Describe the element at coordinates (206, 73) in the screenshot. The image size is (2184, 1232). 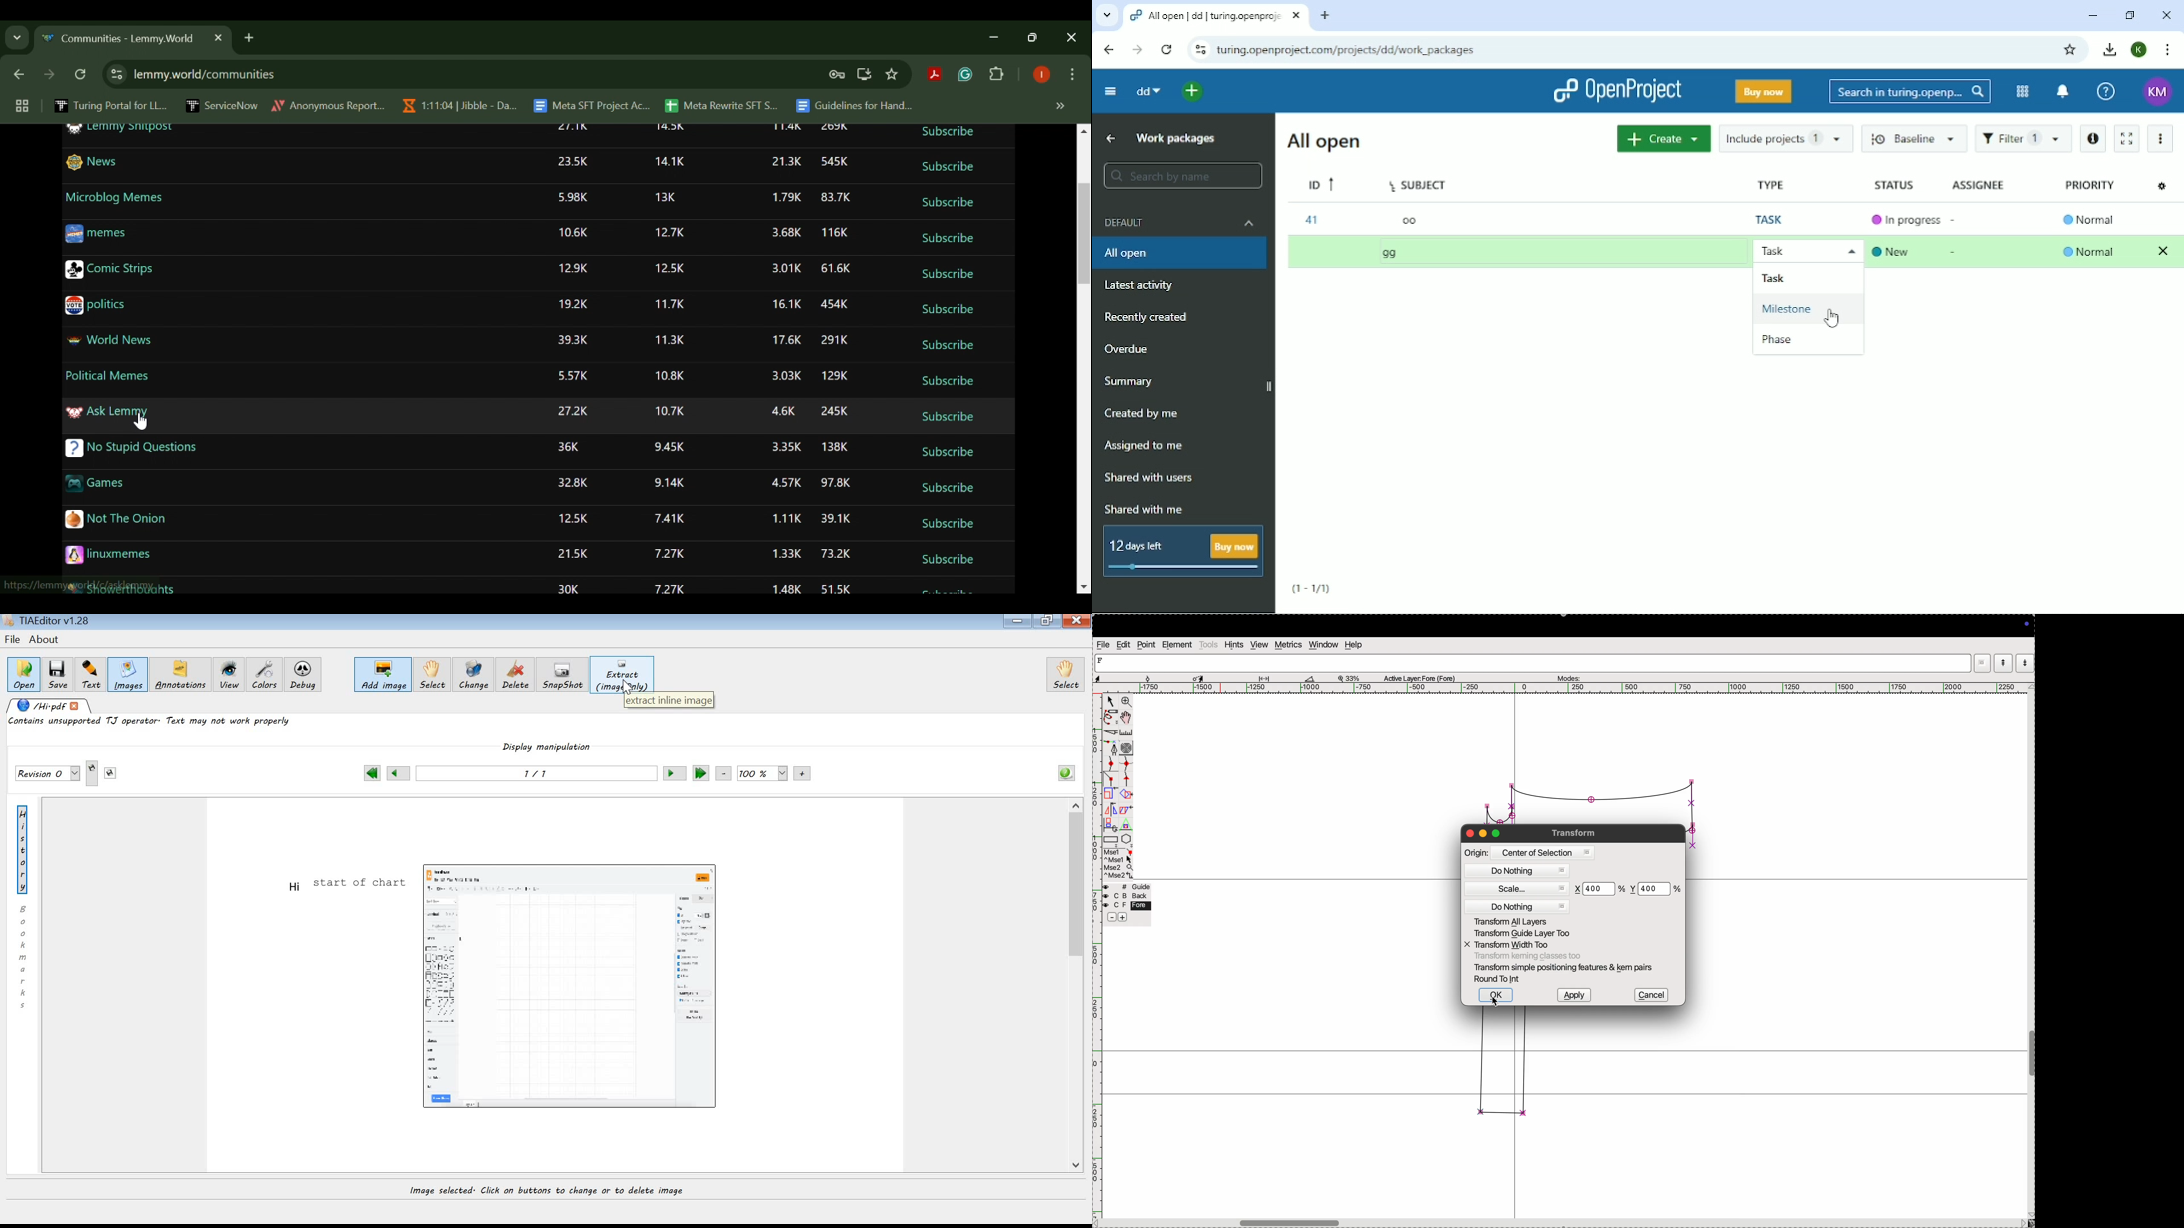
I see `lemmy.world/communities` at that location.